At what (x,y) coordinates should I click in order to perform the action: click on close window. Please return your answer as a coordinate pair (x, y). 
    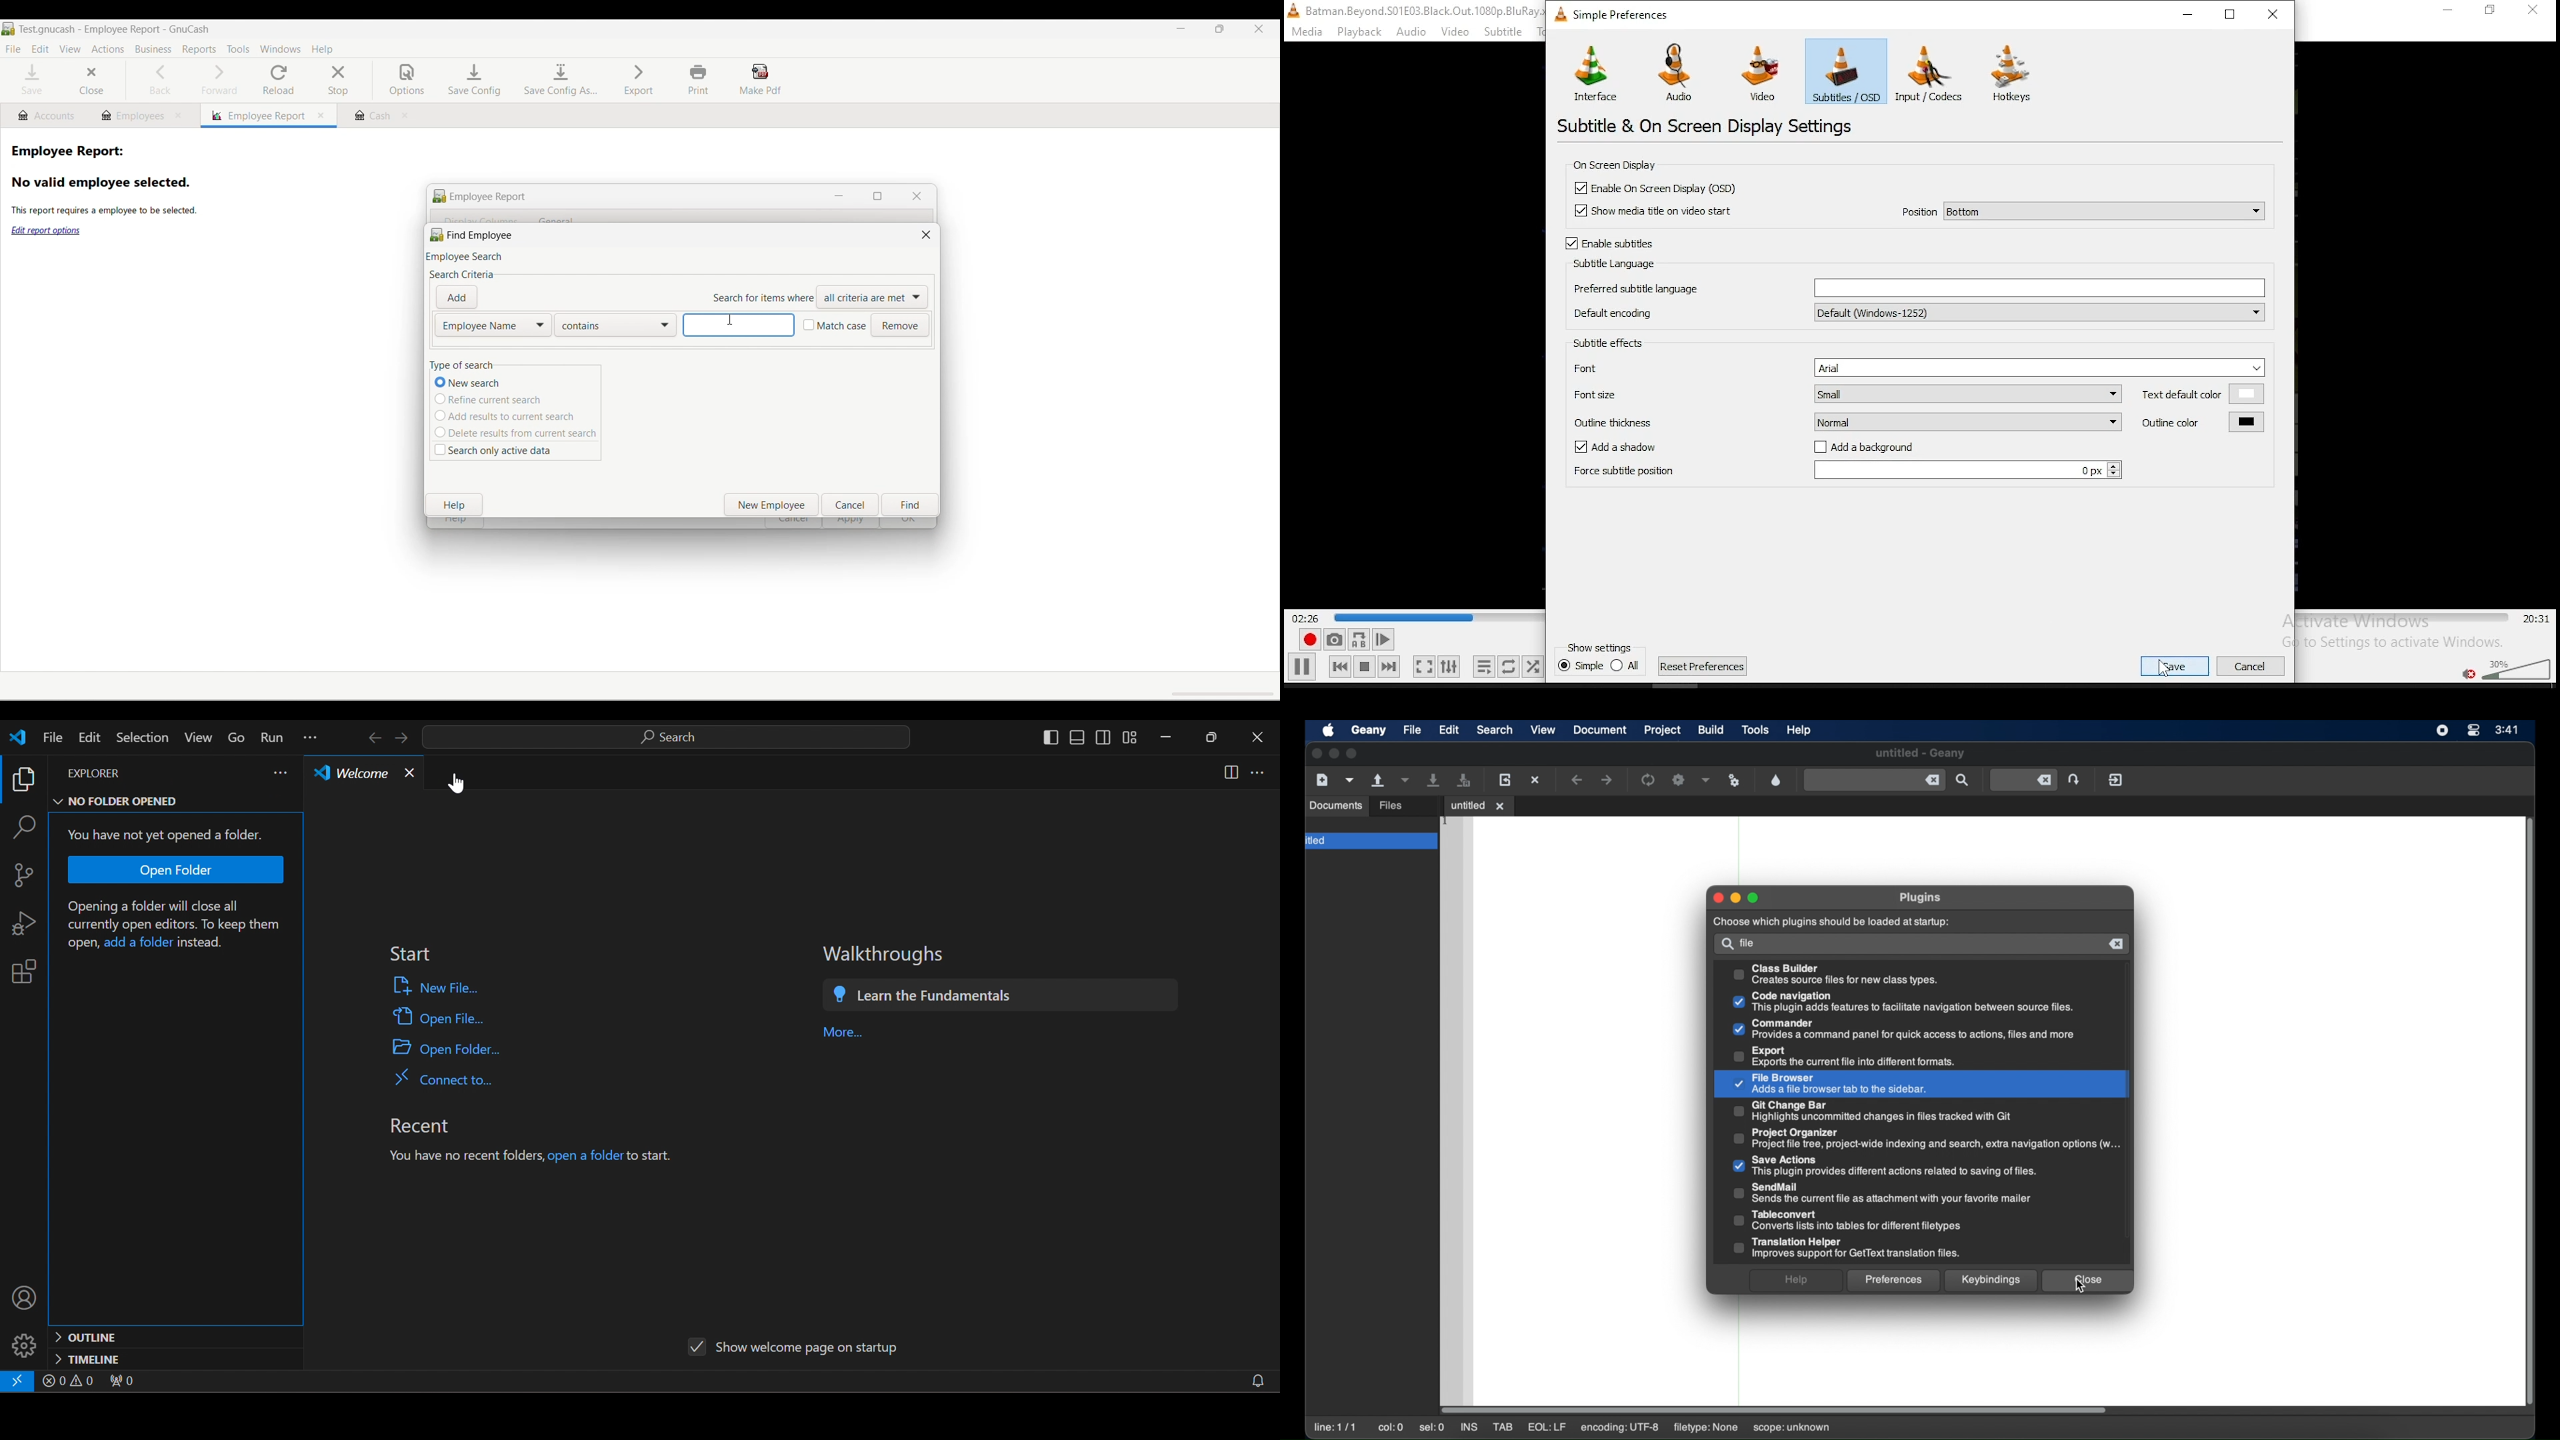
    Looking at the image, I should click on (2275, 13).